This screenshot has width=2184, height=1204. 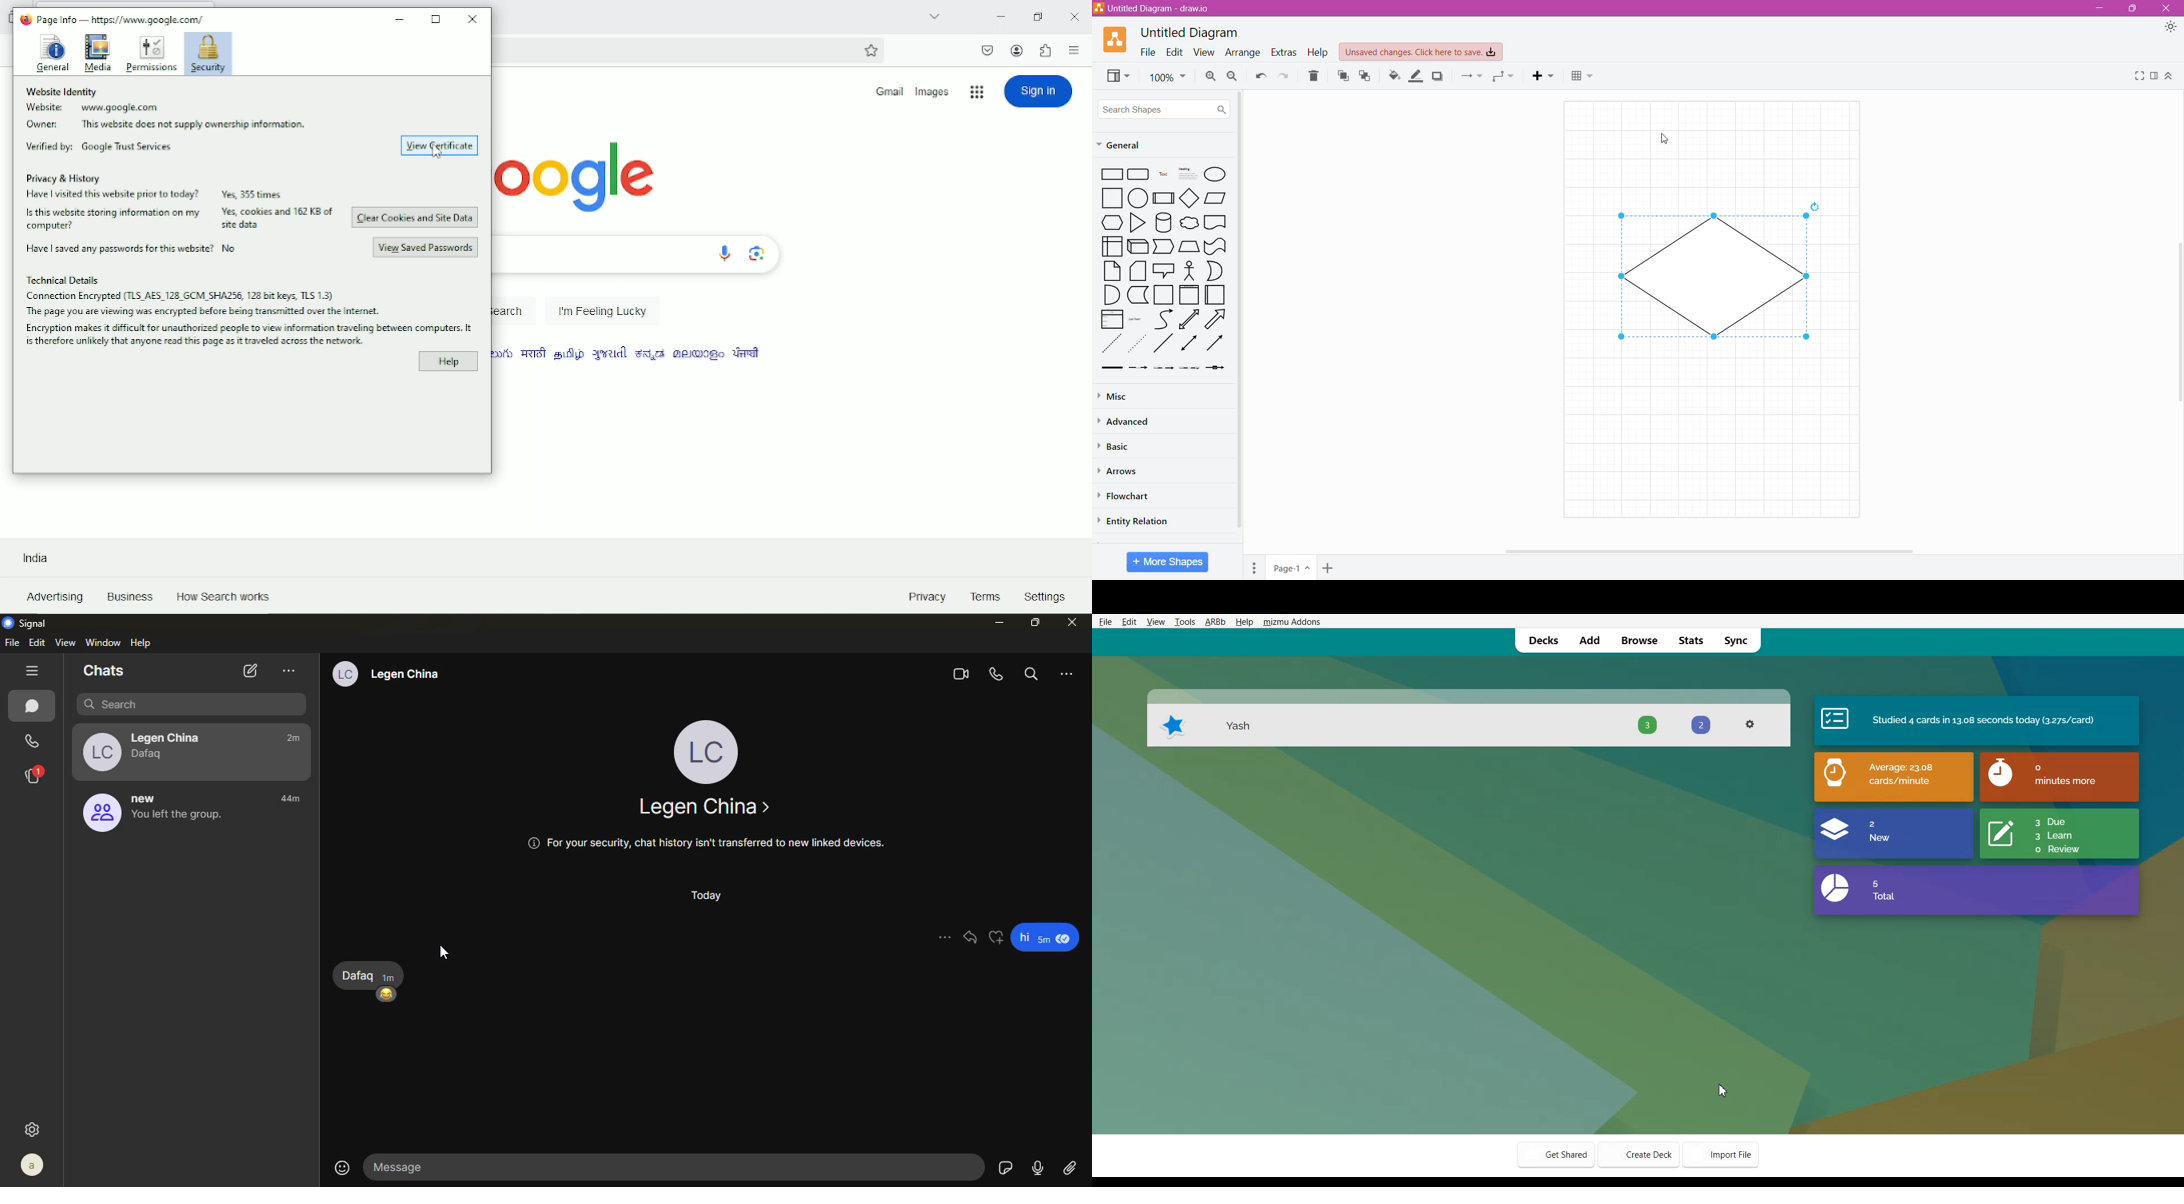 I want to click on close, so click(x=1074, y=622).